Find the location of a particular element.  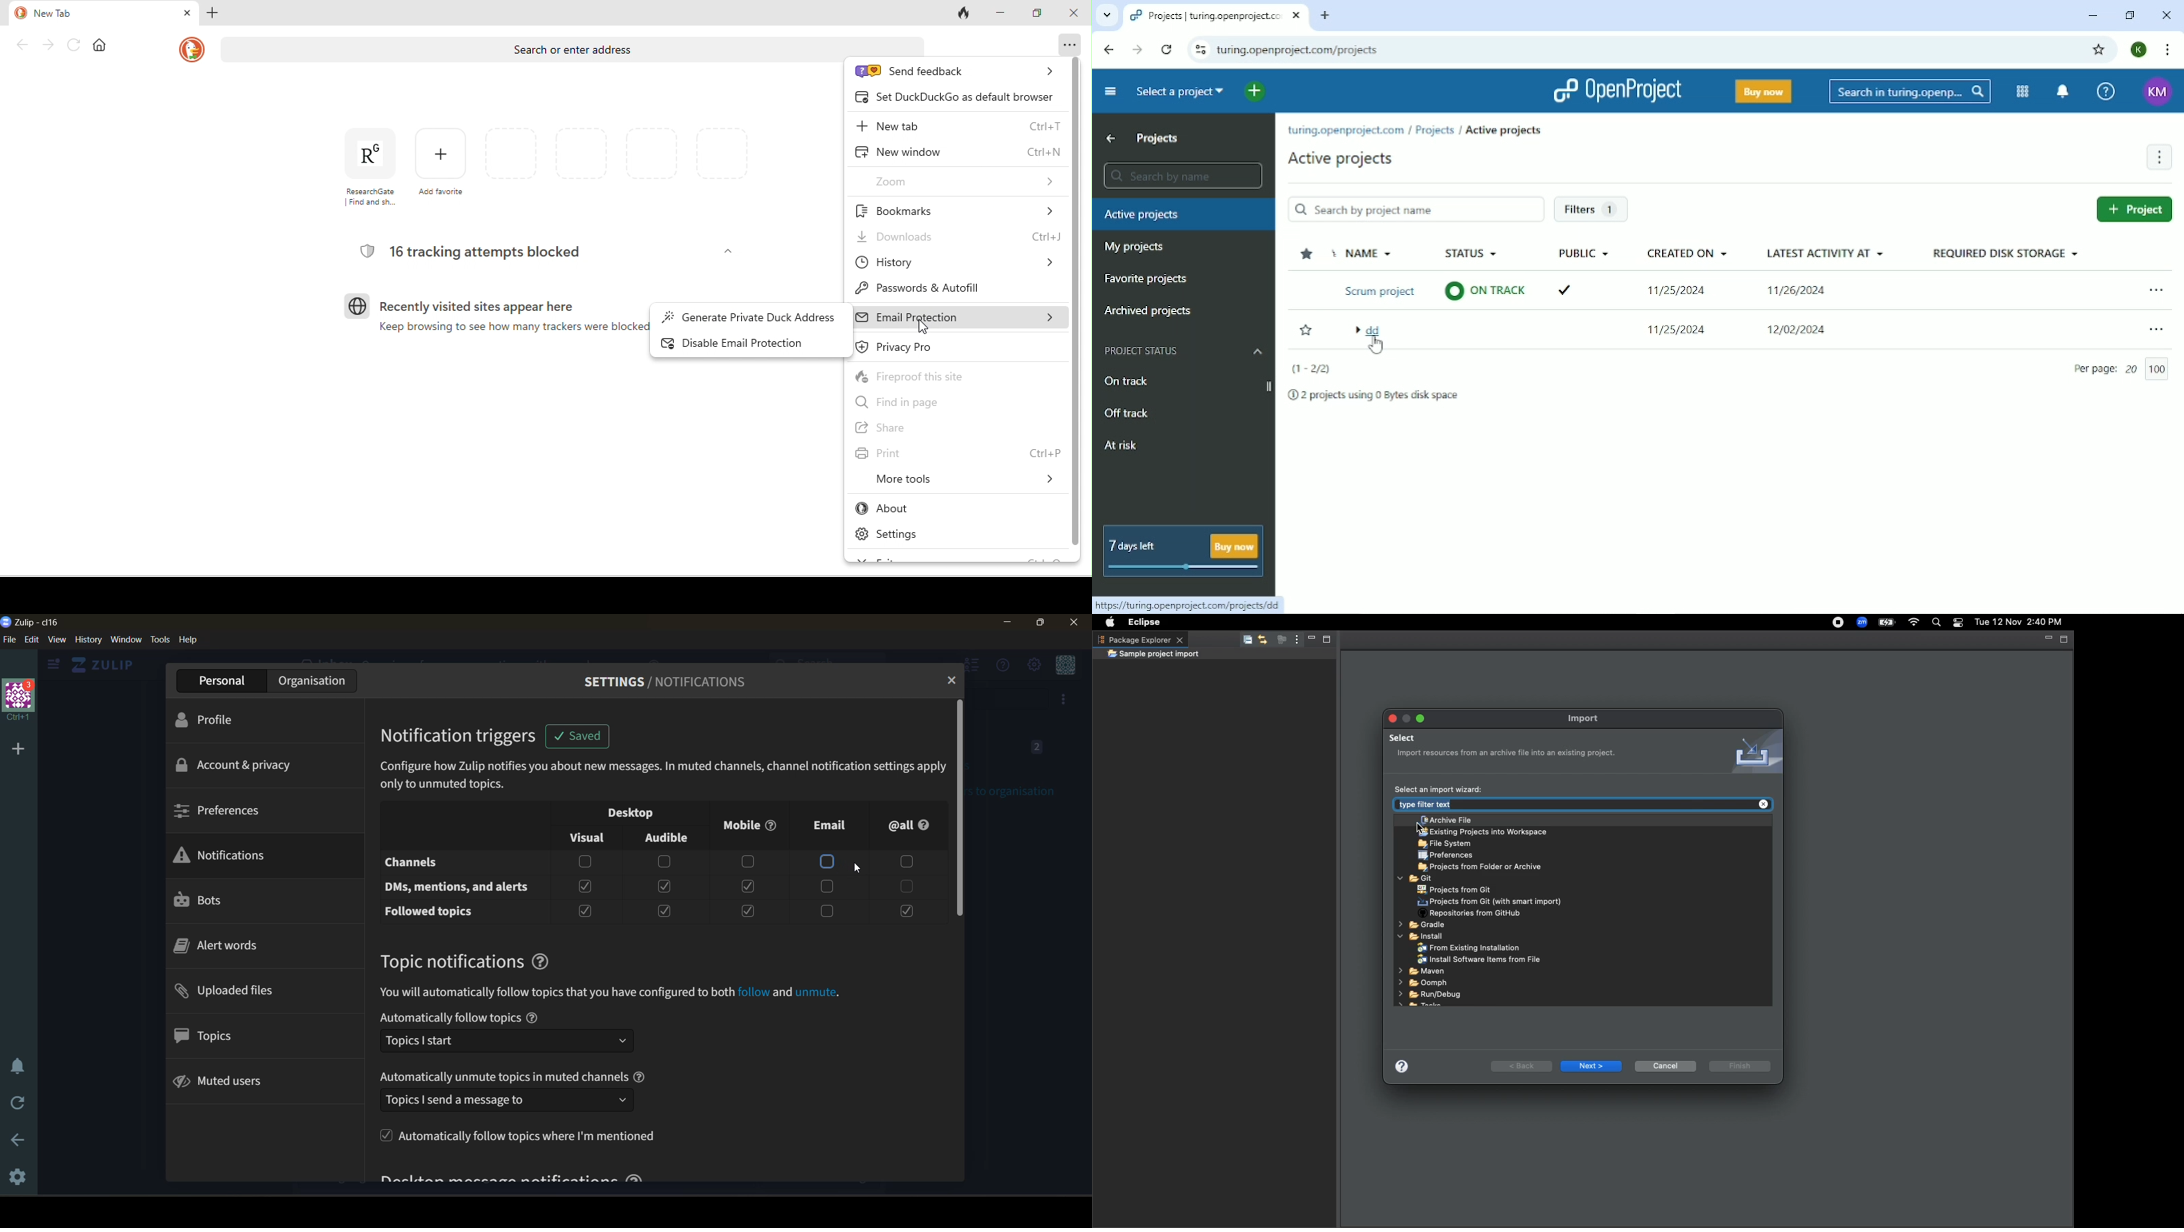

Maven is located at coordinates (1421, 972).